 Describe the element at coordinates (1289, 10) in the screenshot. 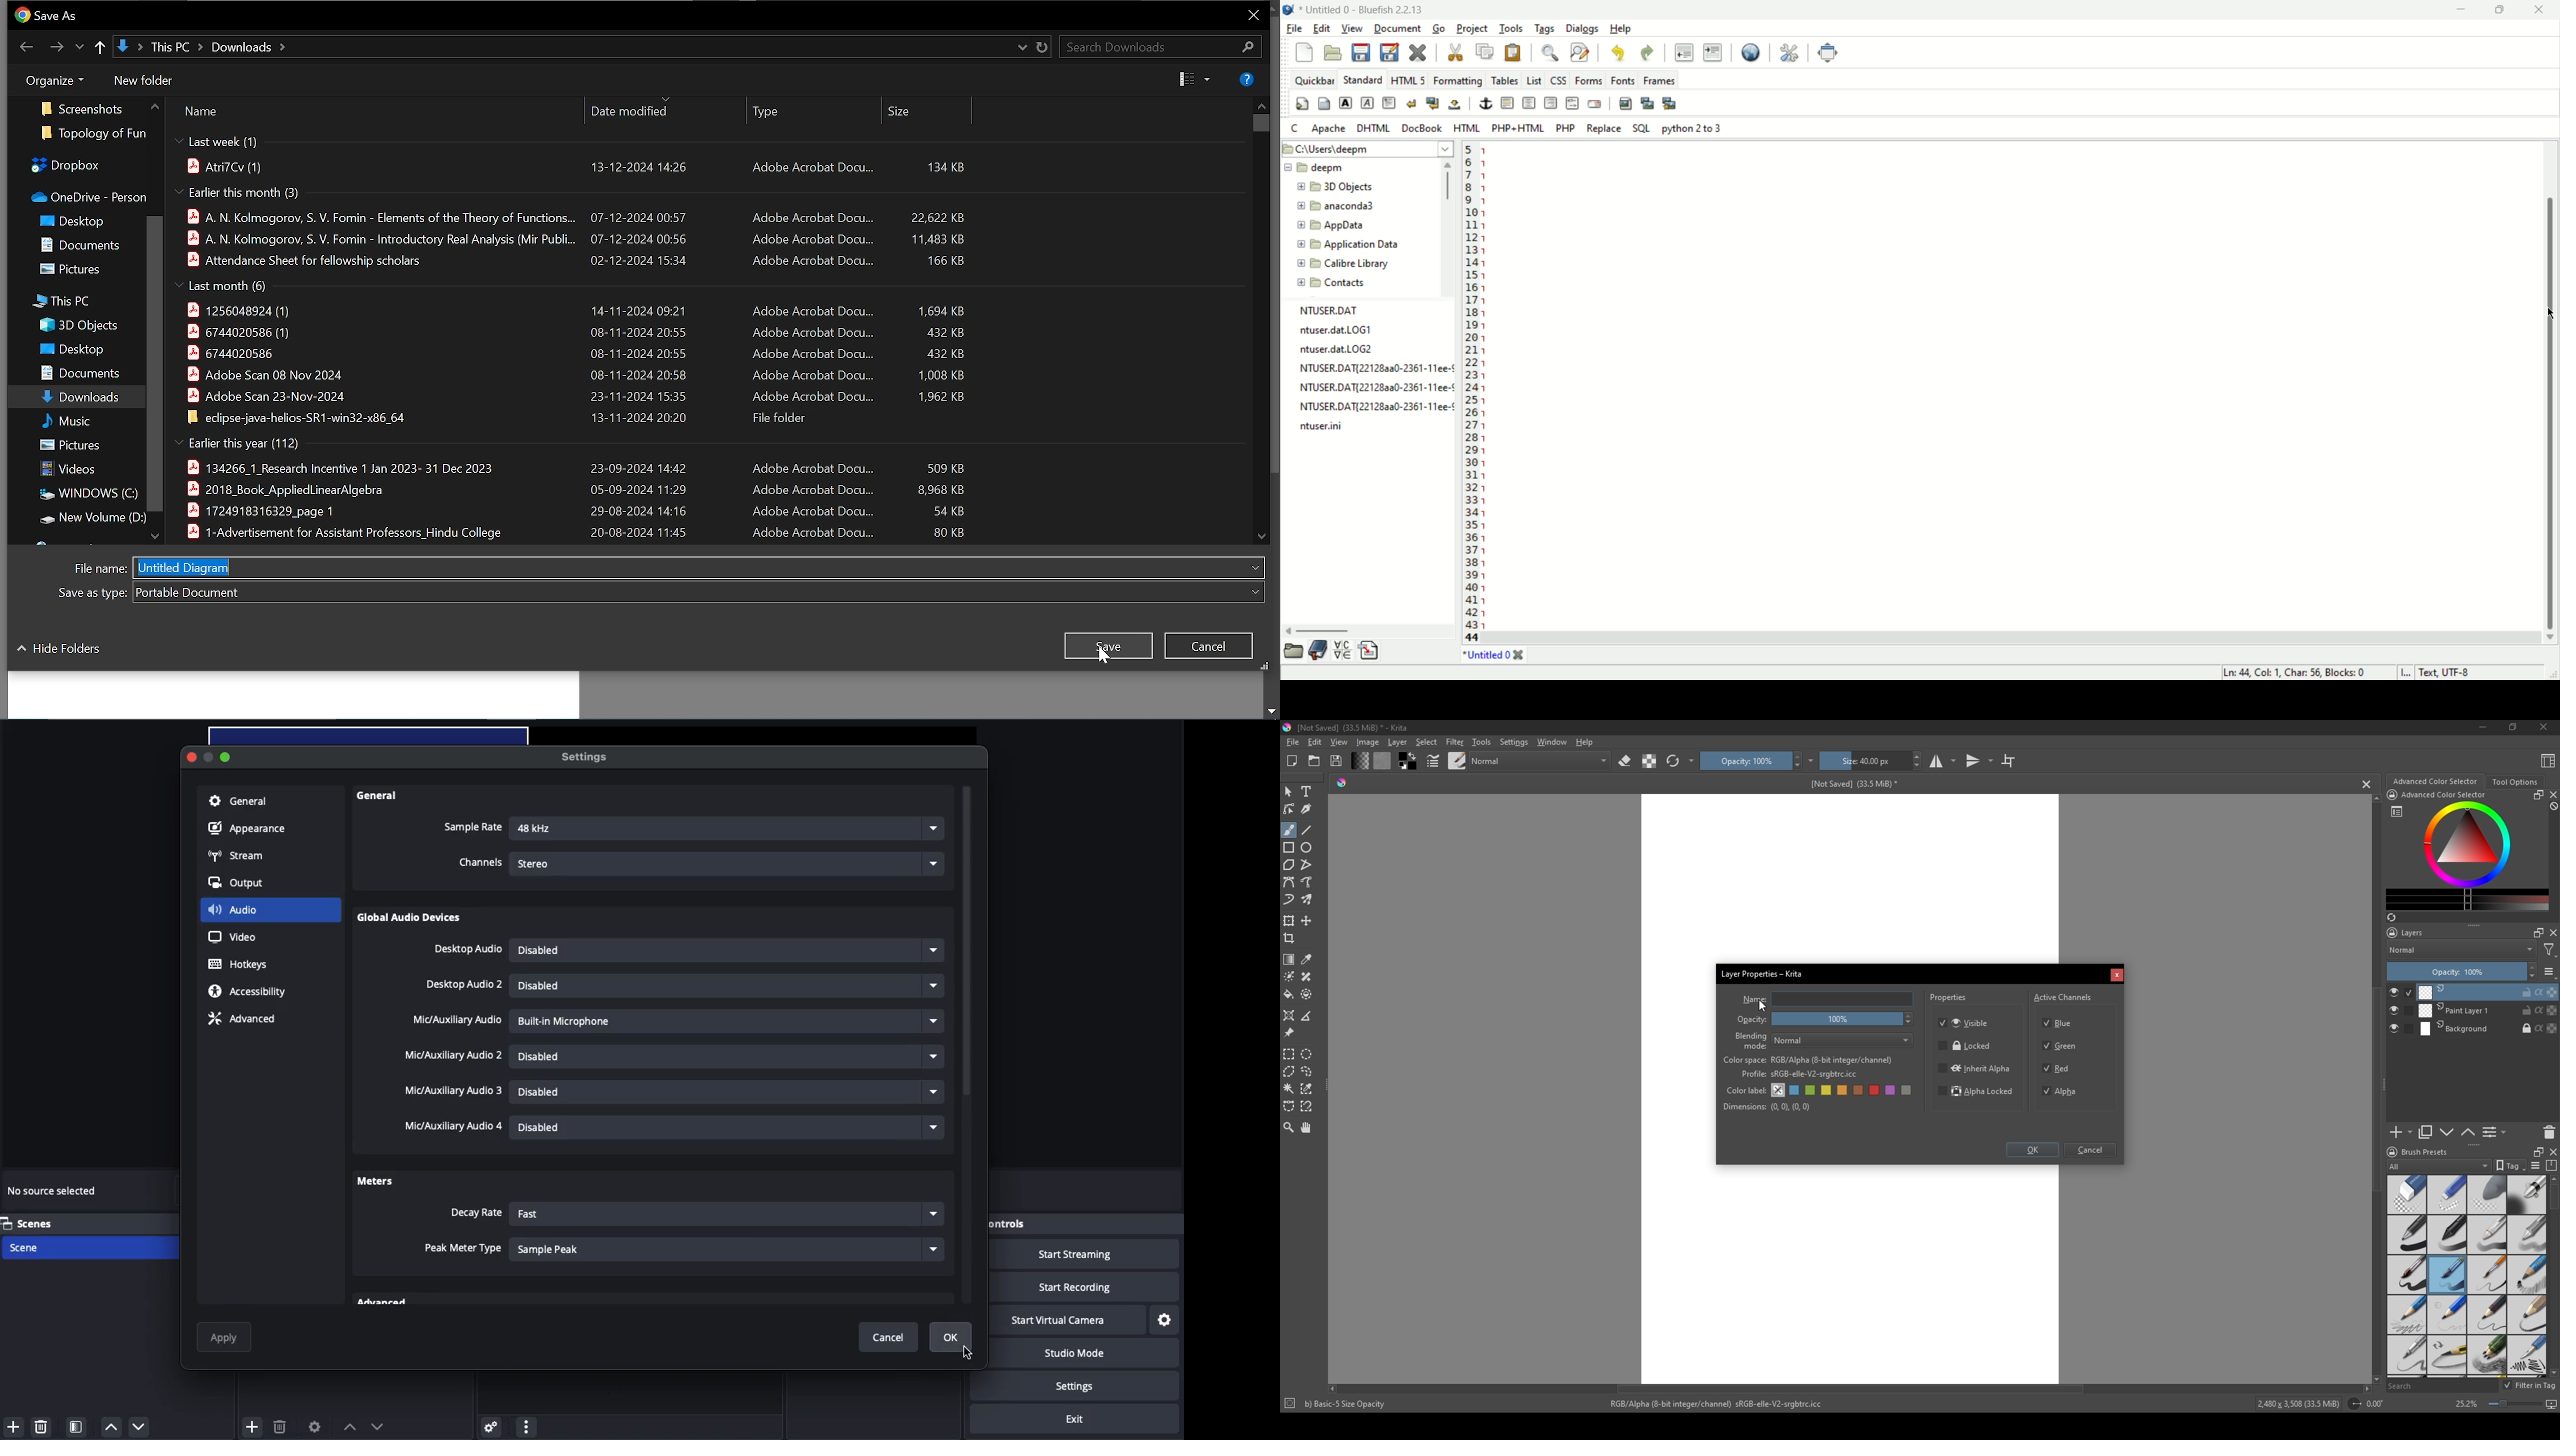

I see `application icon` at that location.